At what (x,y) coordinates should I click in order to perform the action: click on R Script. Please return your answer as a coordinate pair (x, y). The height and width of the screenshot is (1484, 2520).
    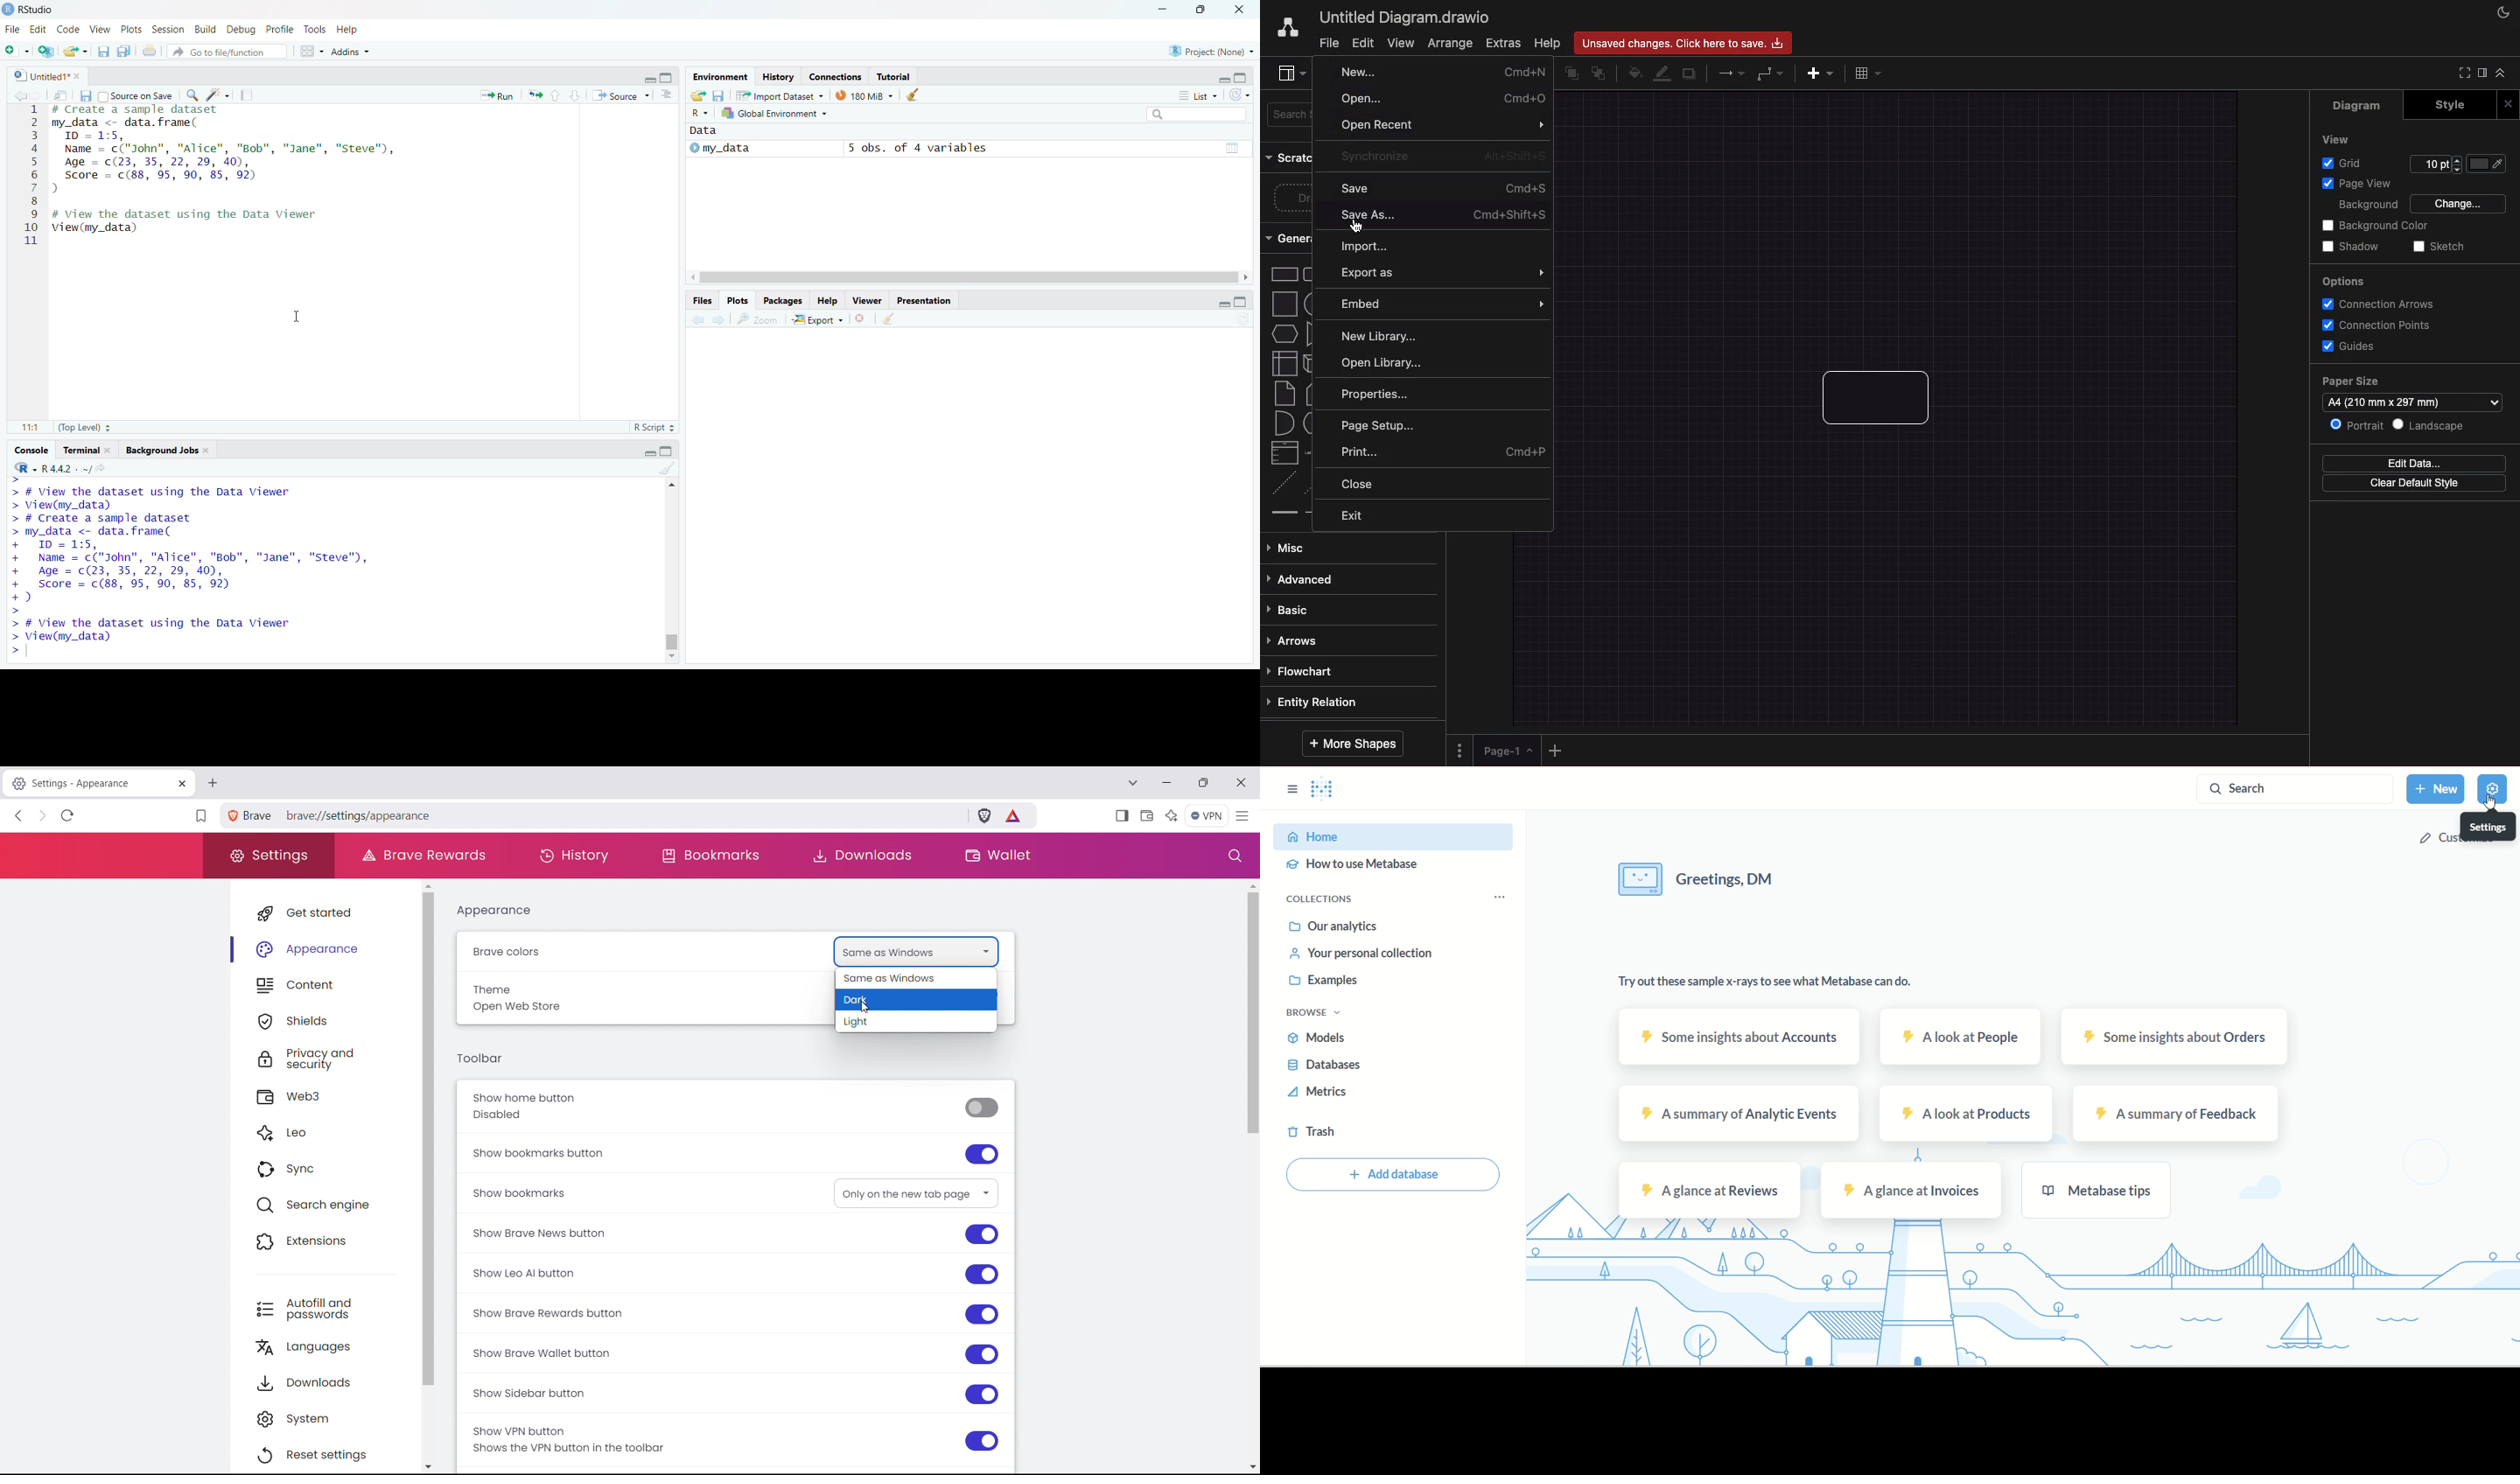
    Looking at the image, I should click on (653, 426).